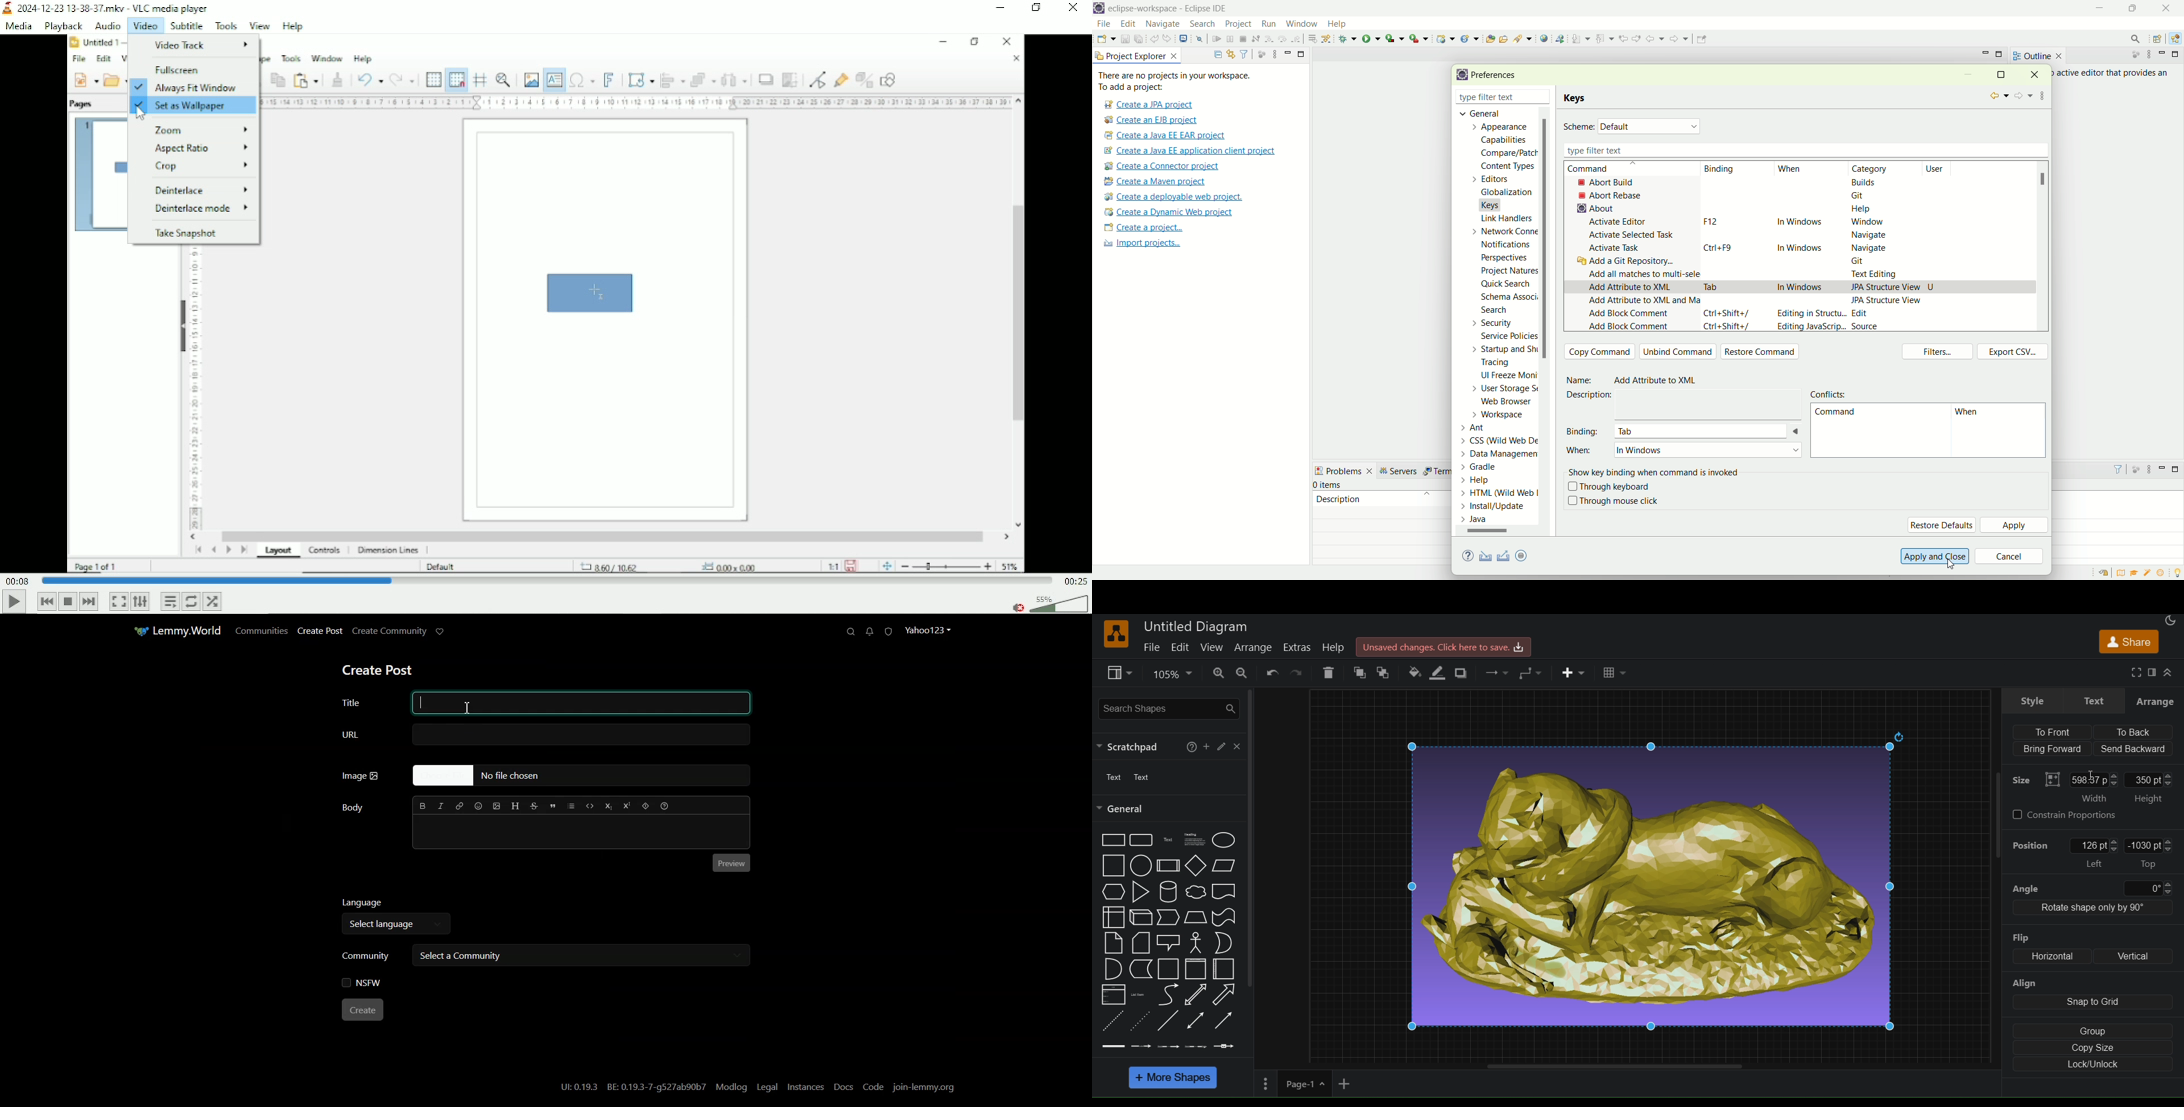 This screenshot has width=2184, height=1120. What do you see at coordinates (1244, 53) in the screenshot?
I see `filter` at bounding box center [1244, 53].